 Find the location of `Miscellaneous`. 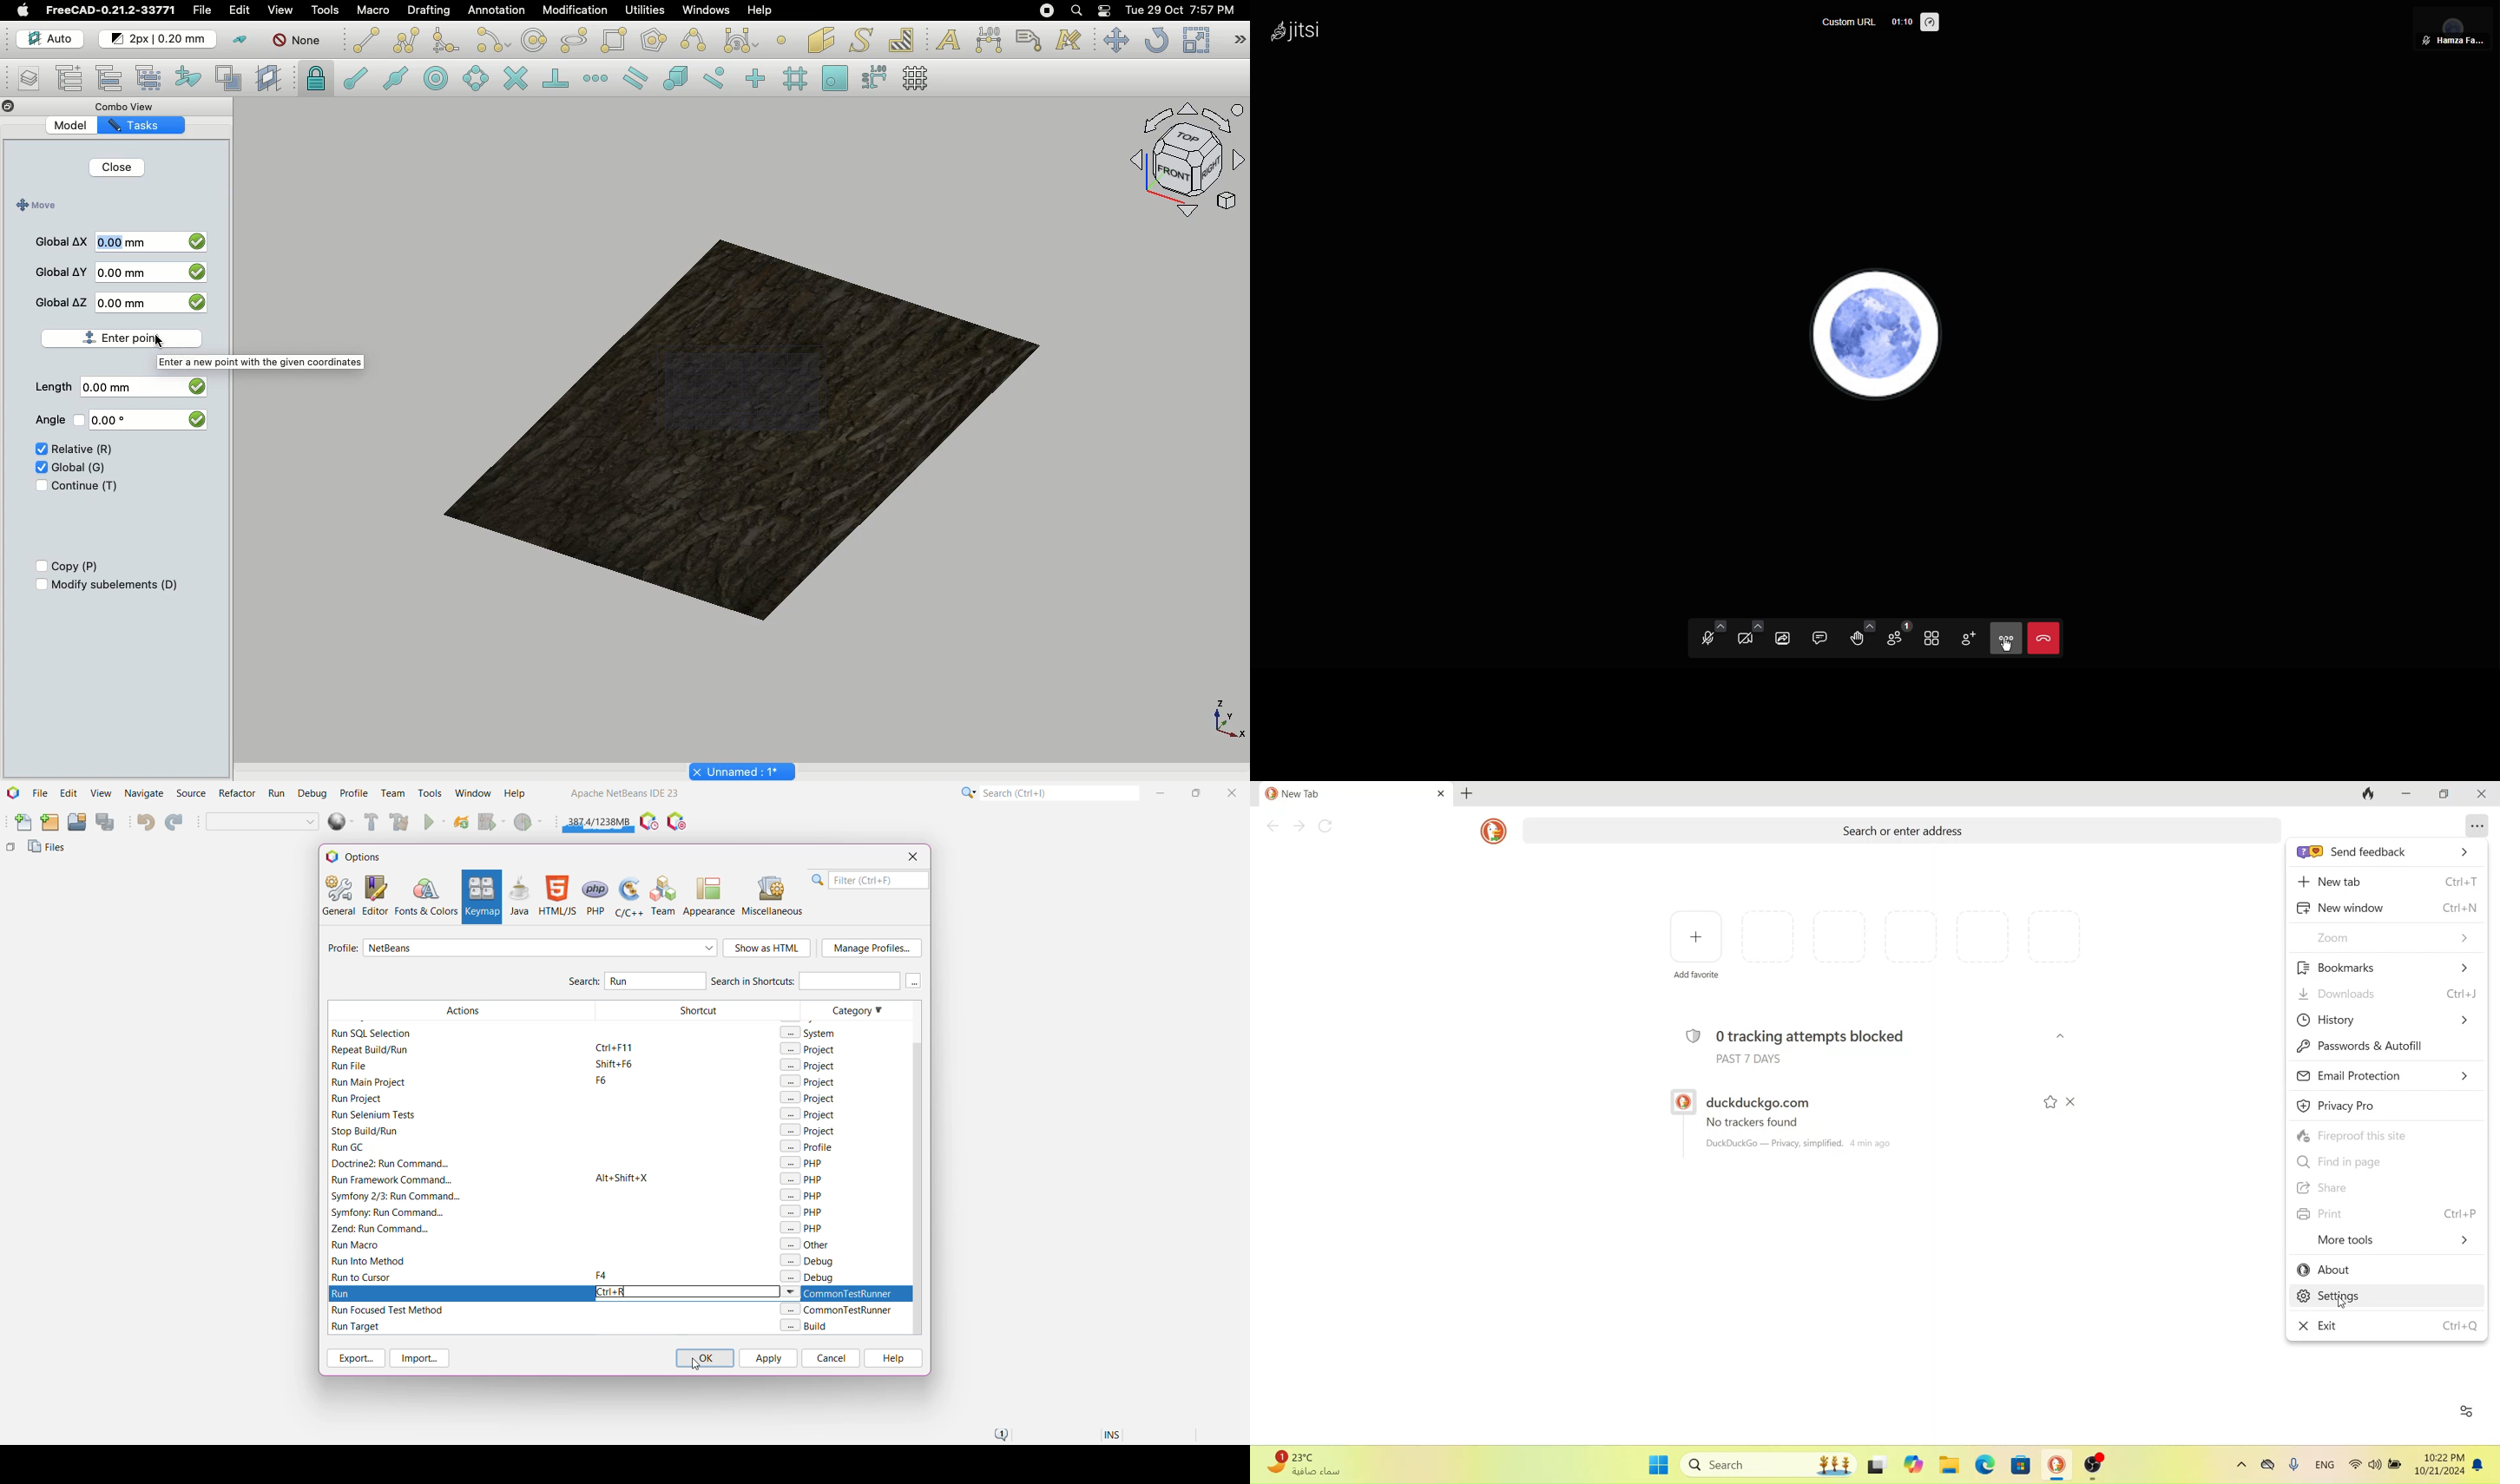

Miscellaneous is located at coordinates (774, 896).